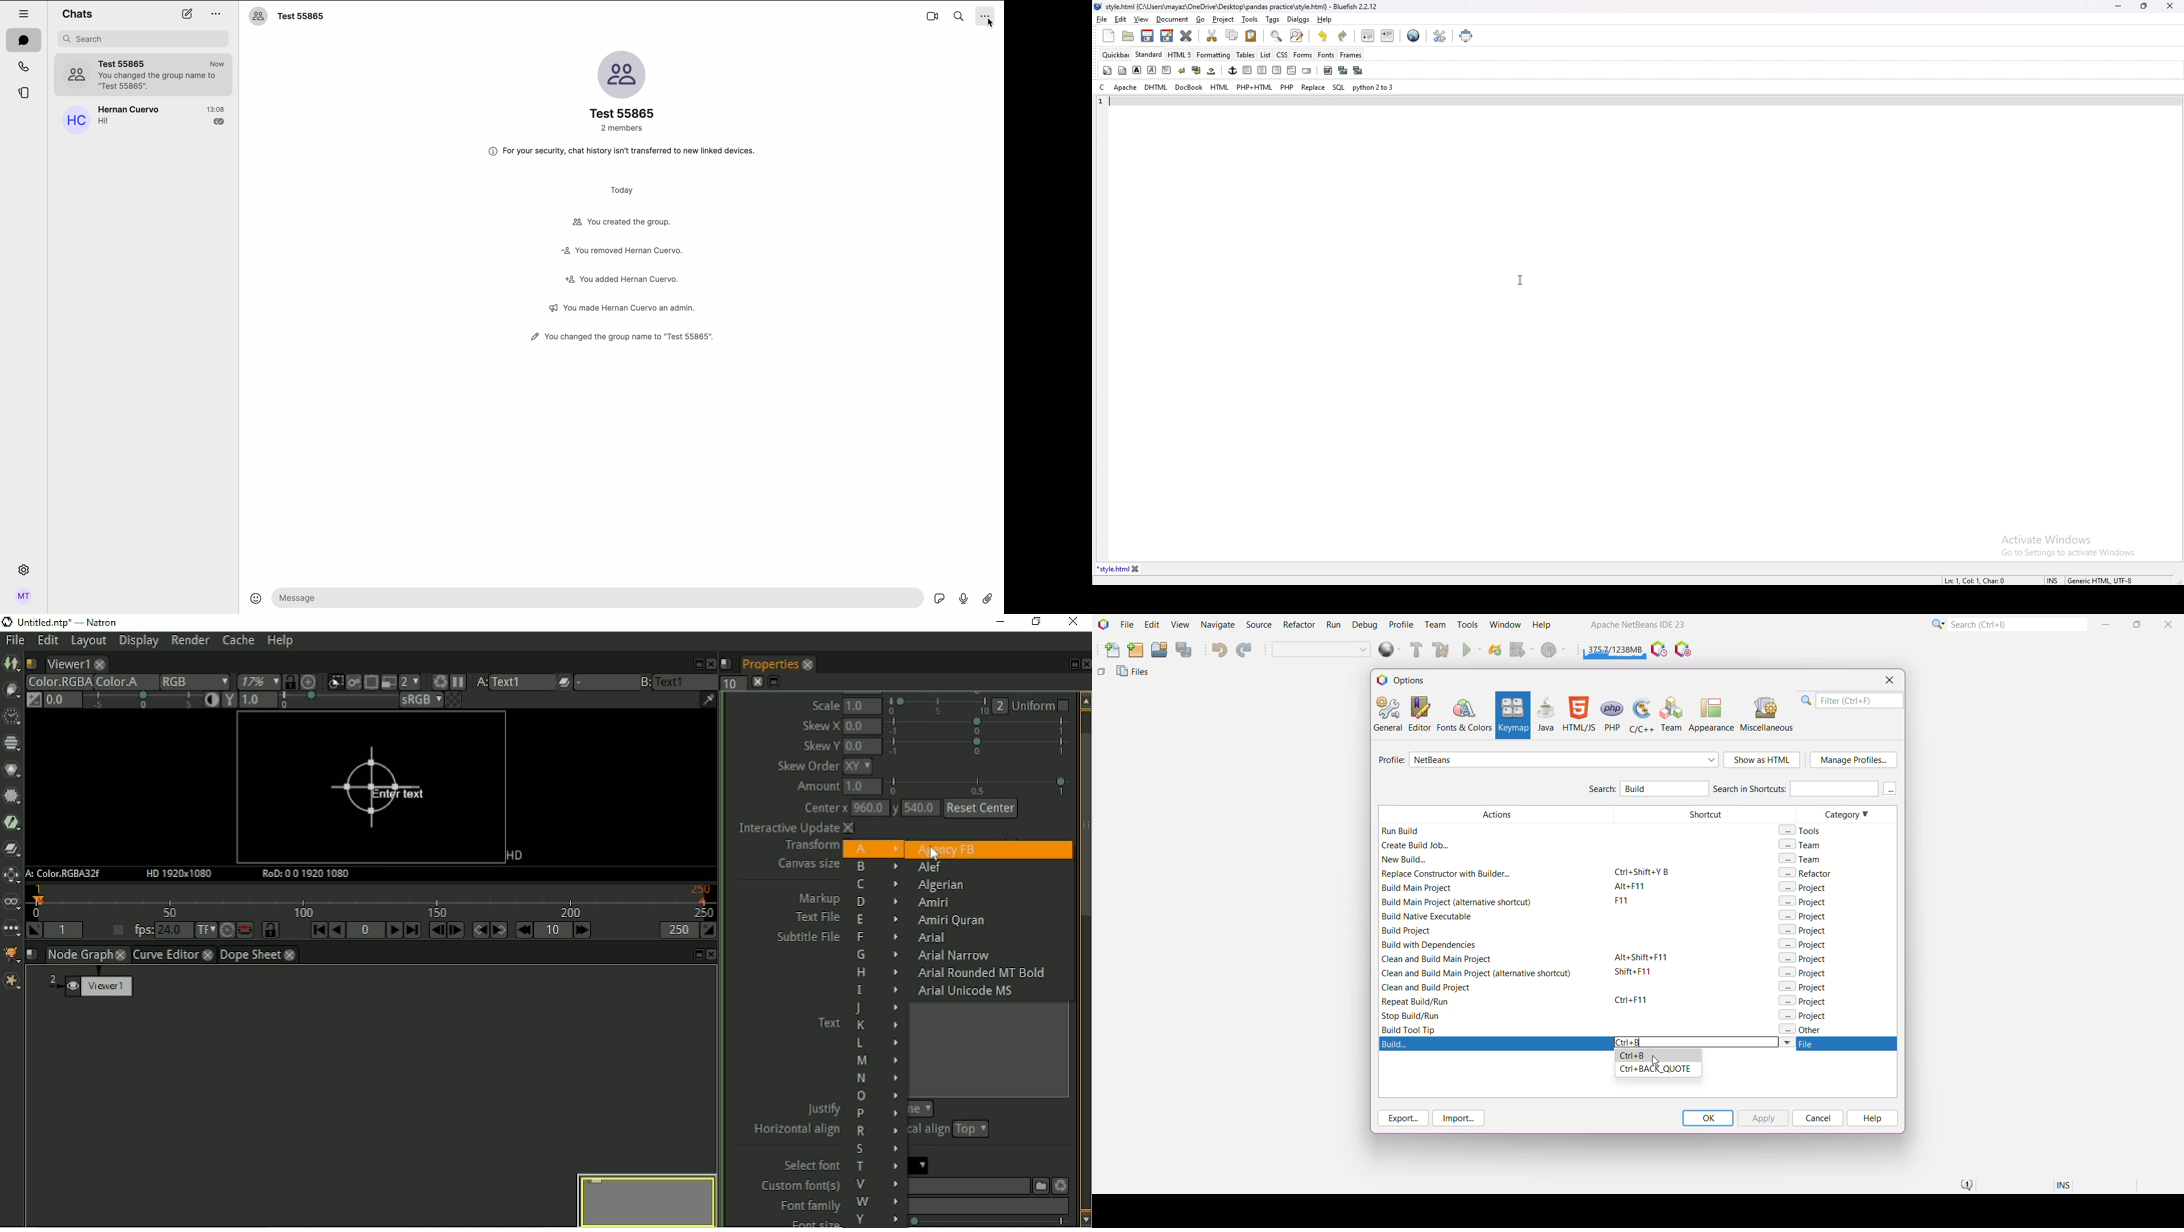  What do you see at coordinates (1189, 88) in the screenshot?
I see `docbook` at bounding box center [1189, 88].